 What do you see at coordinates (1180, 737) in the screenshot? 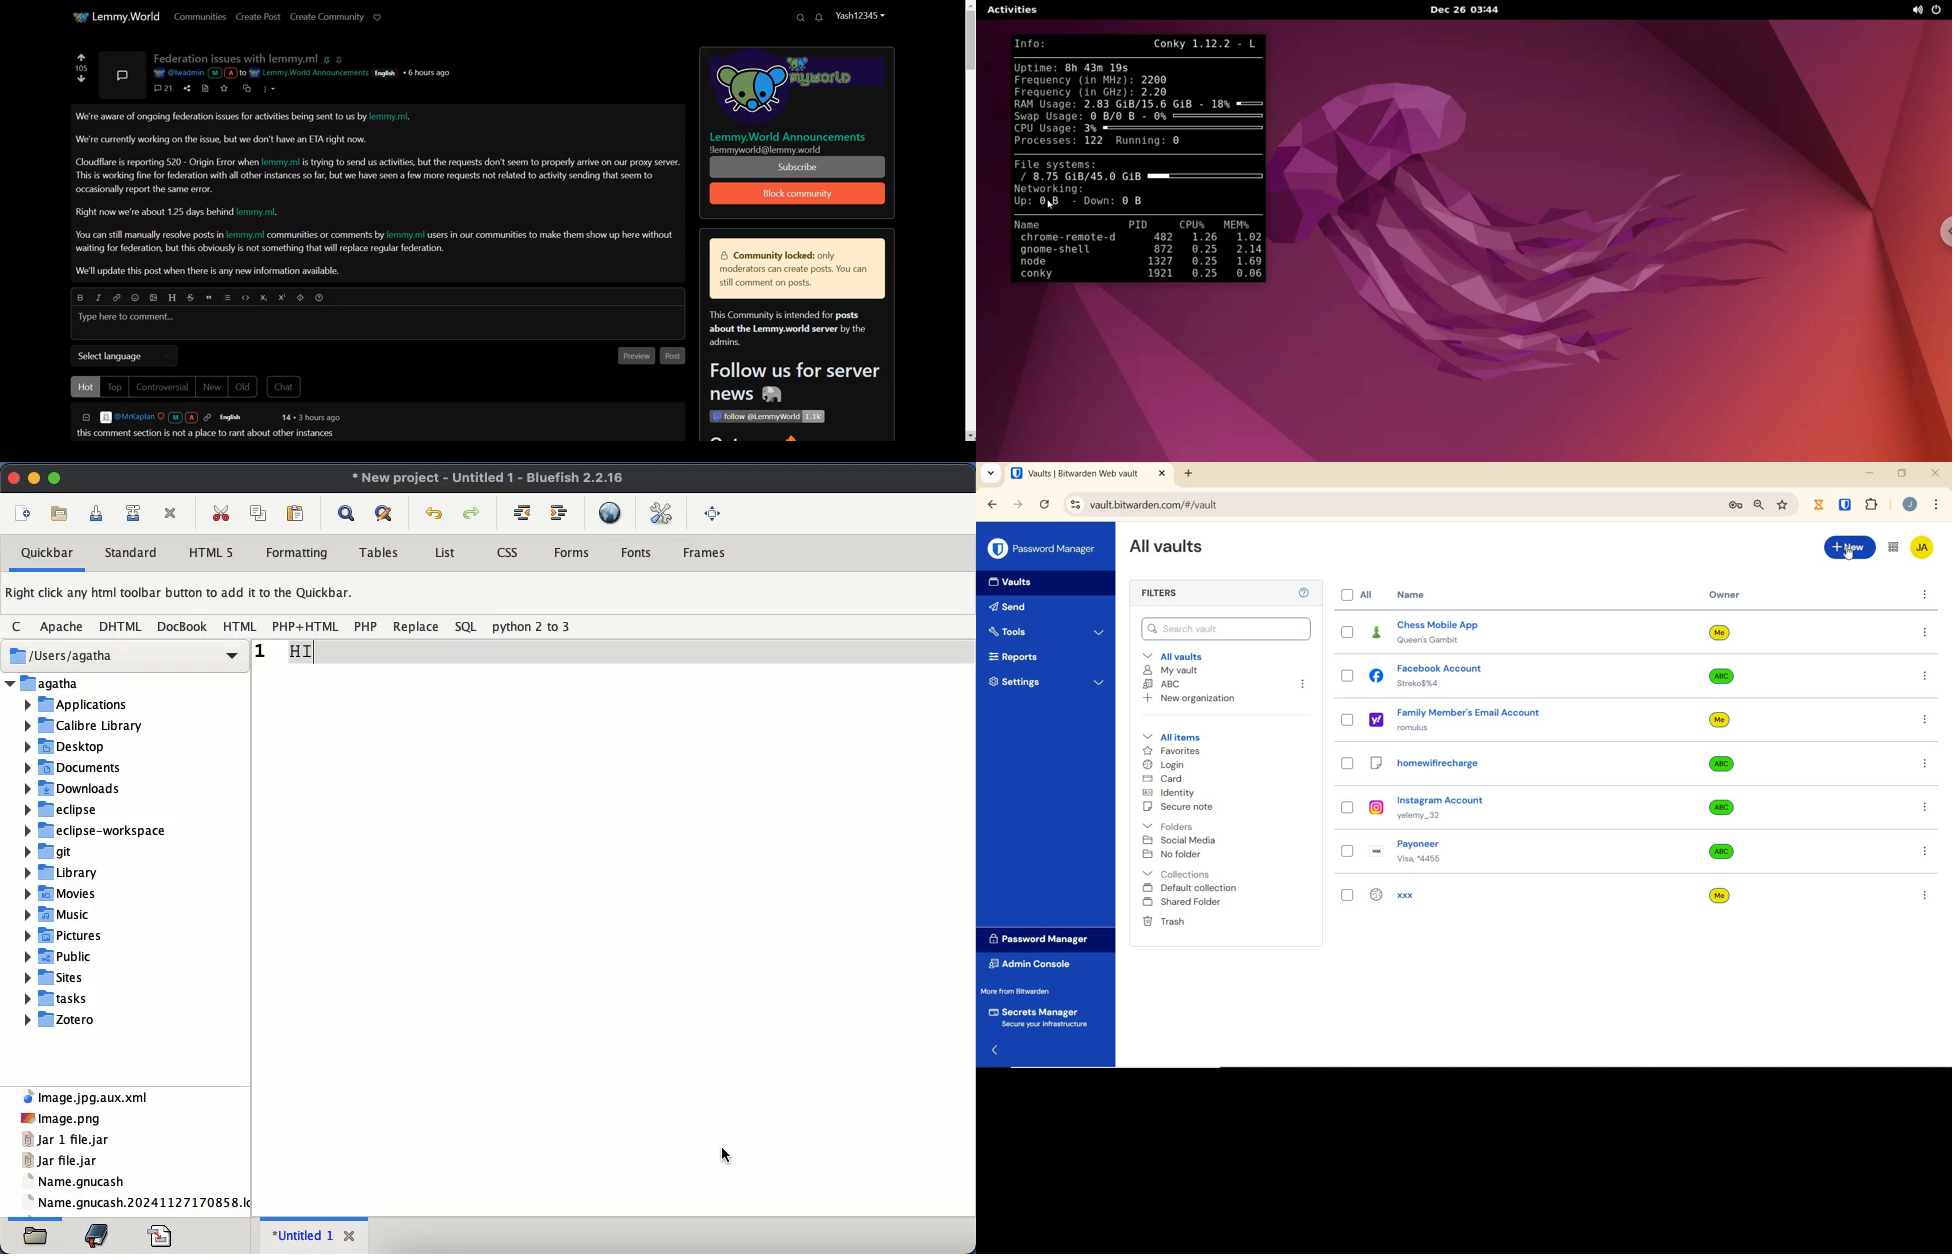
I see `All items` at bounding box center [1180, 737].